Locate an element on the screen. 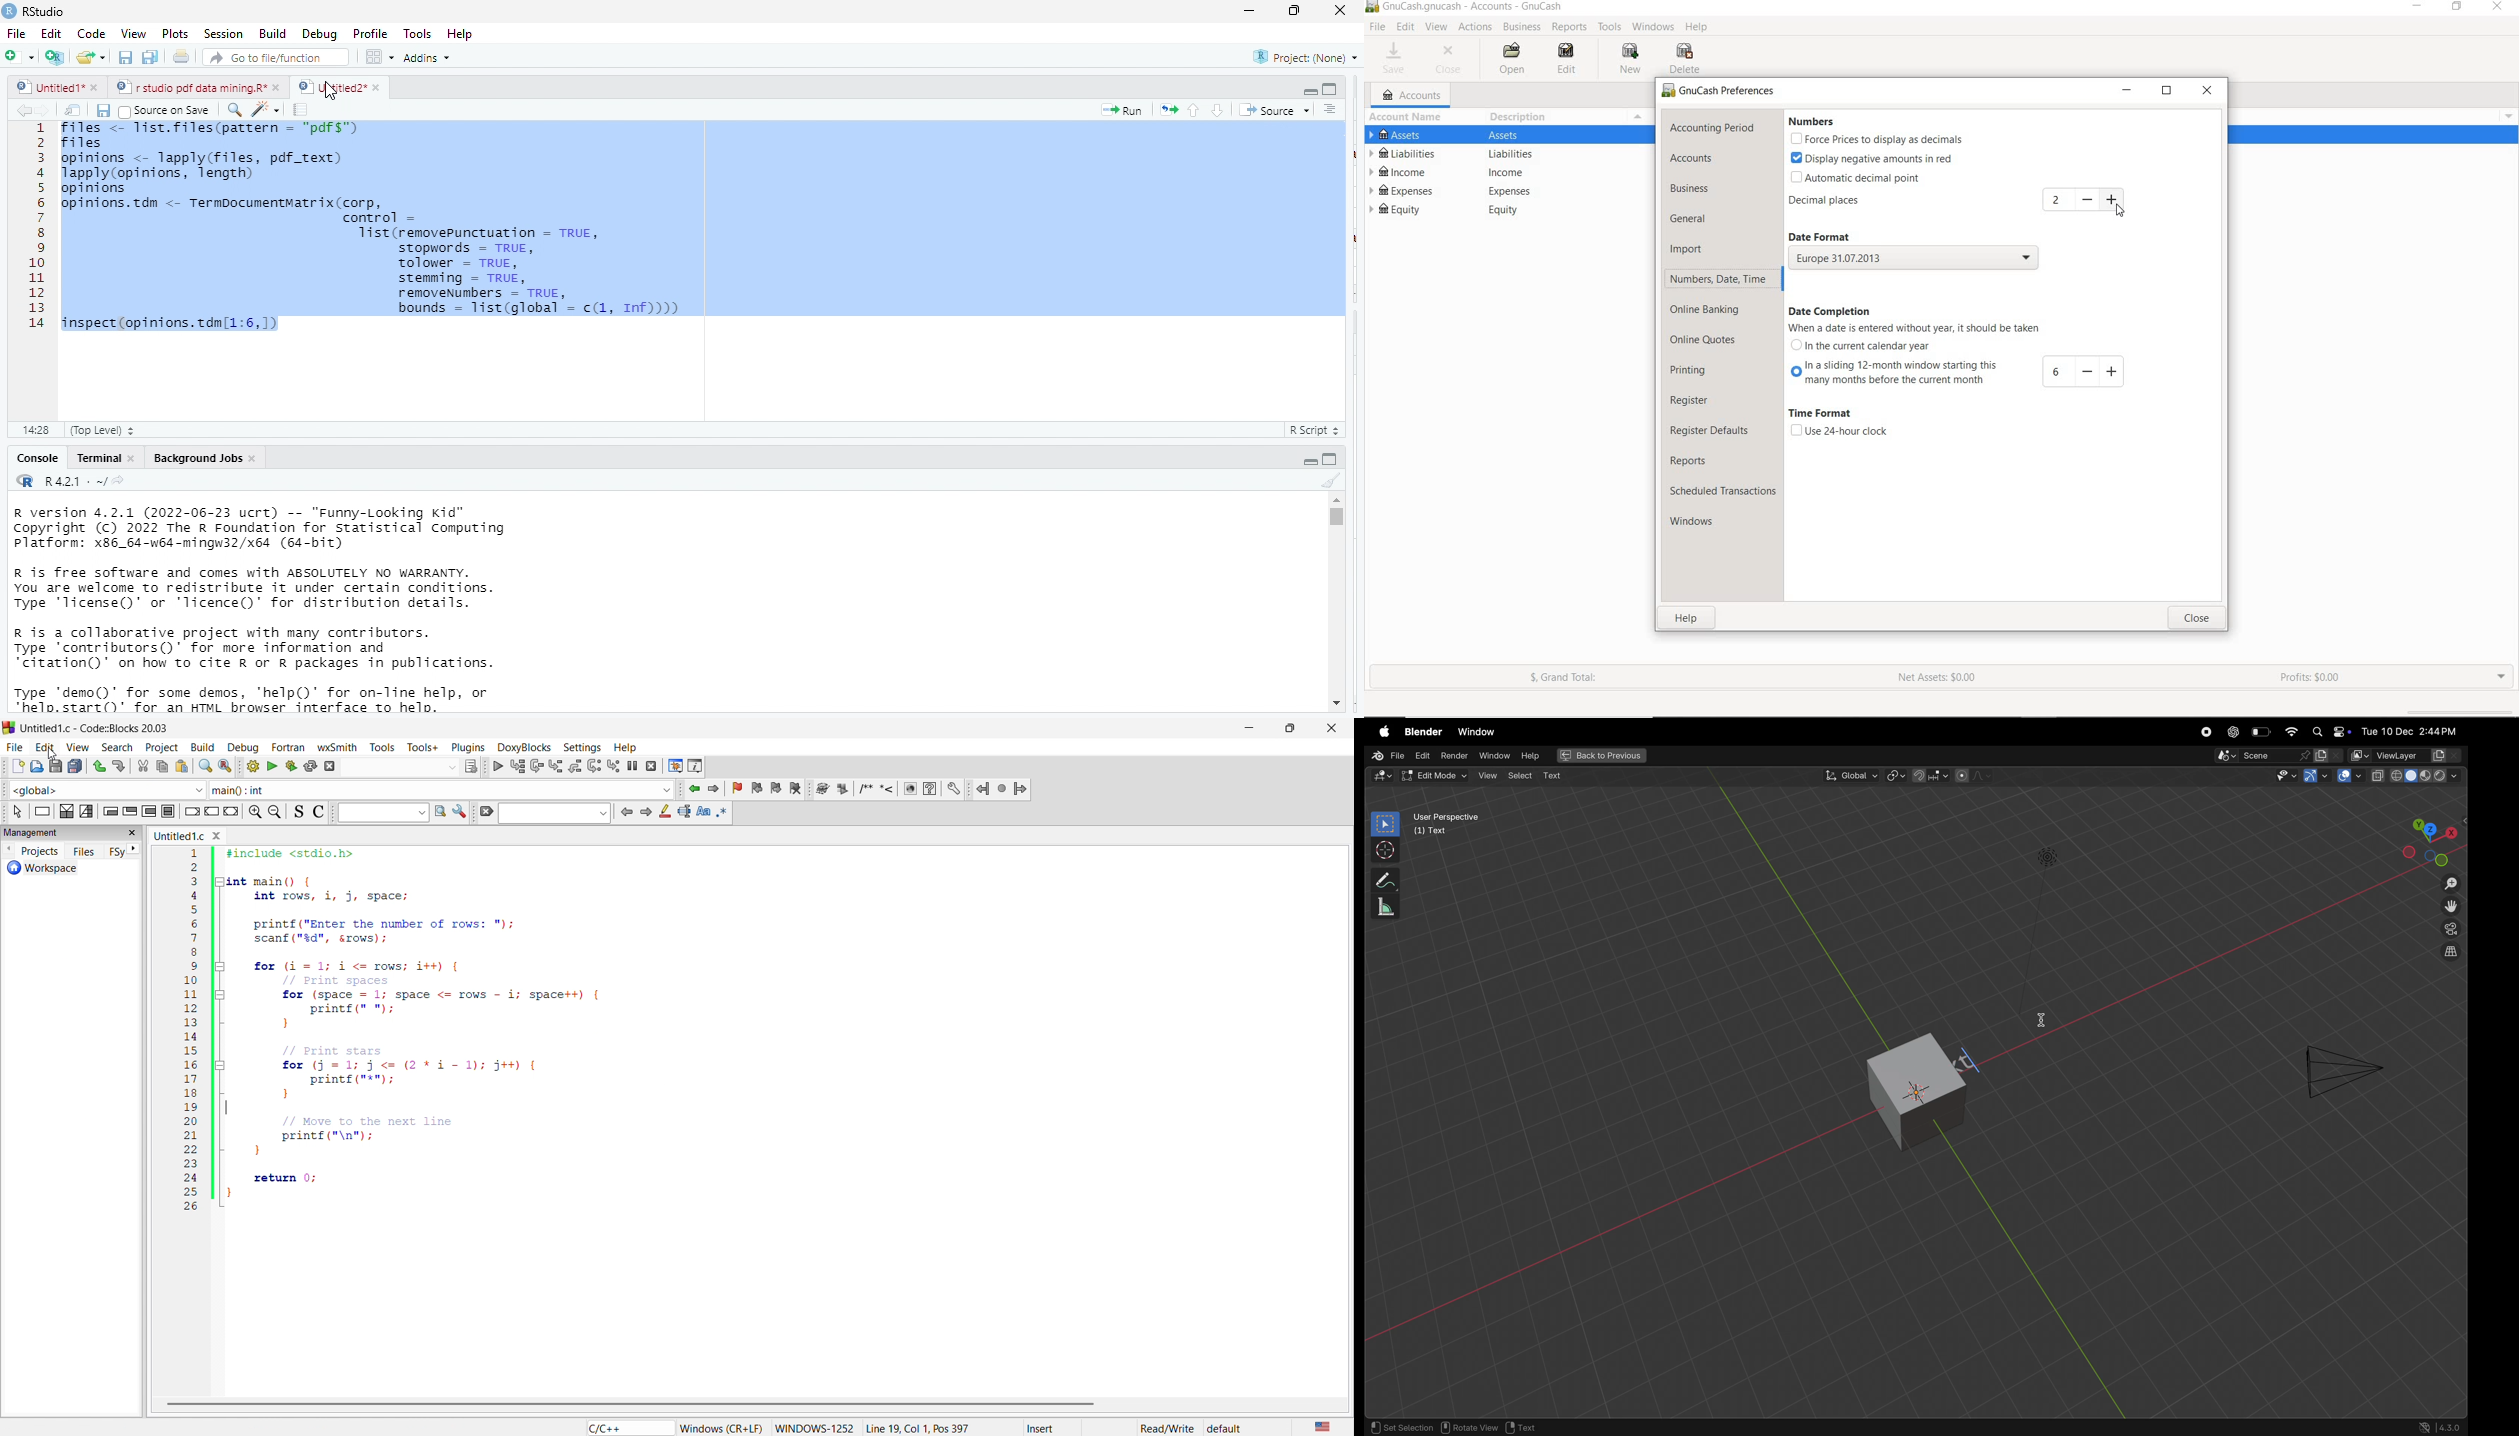  r script is located at coordinates (1319, 430).